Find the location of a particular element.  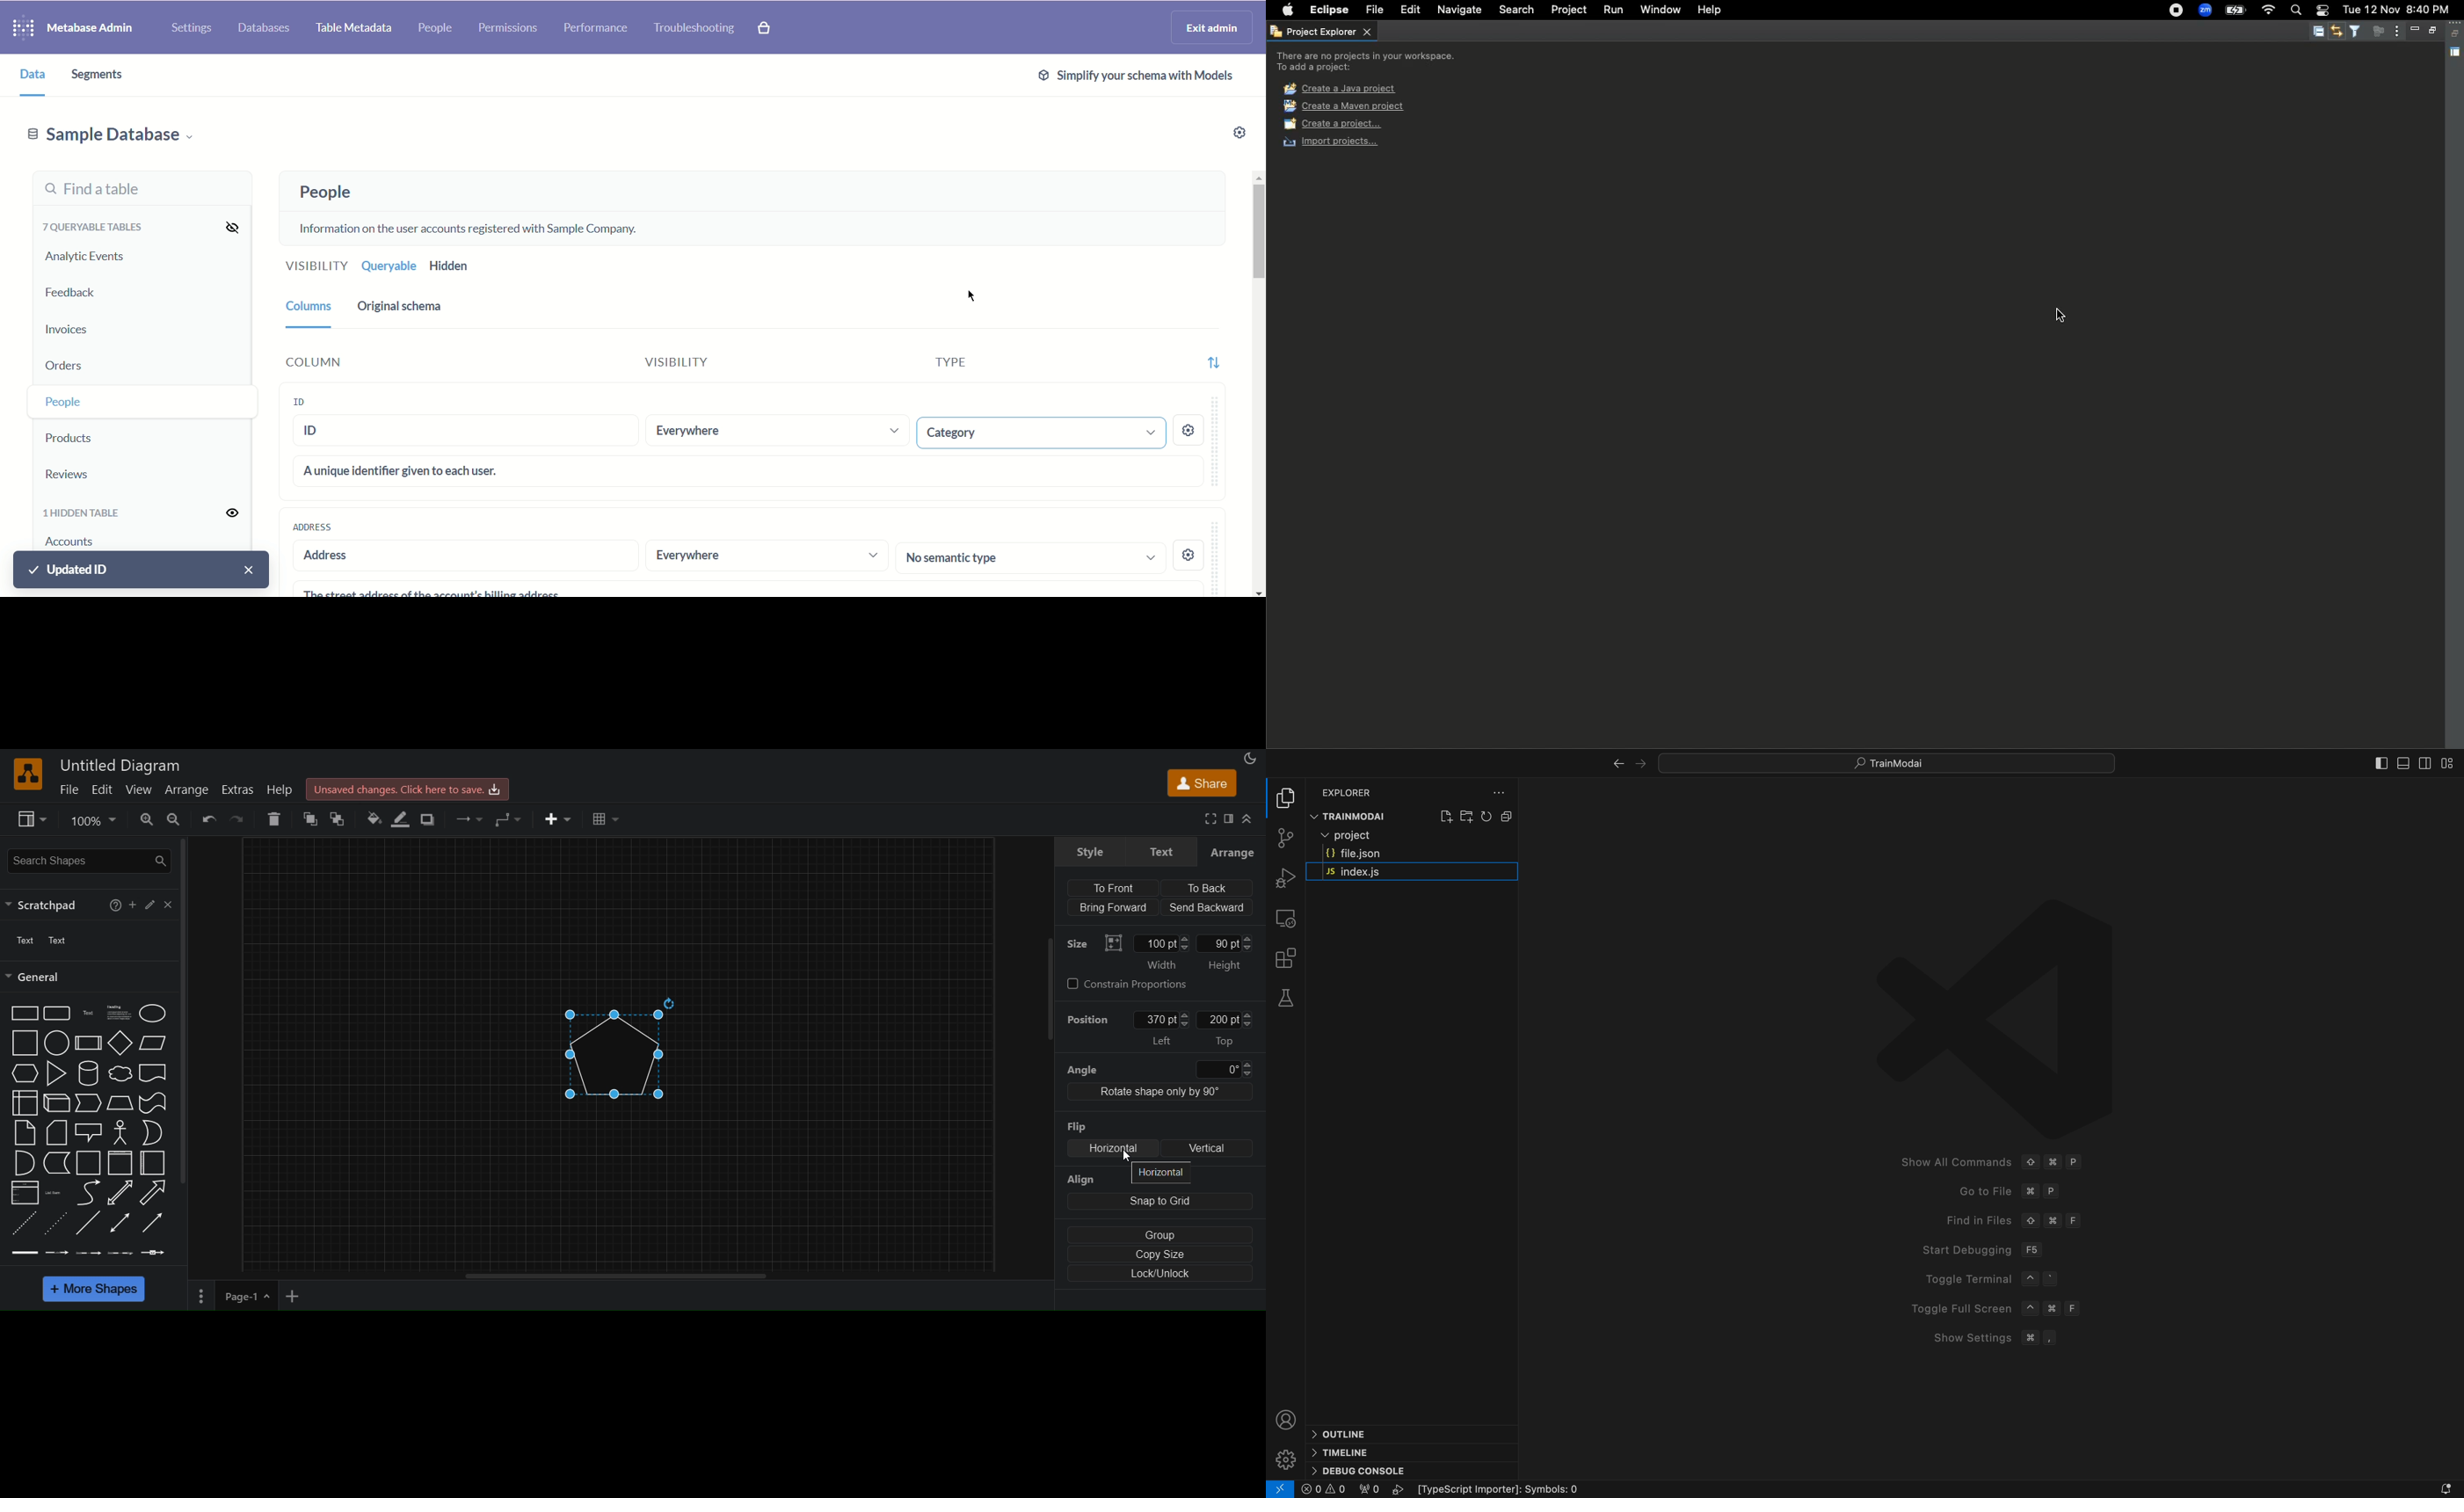

table is located at coordinates (604, 818).